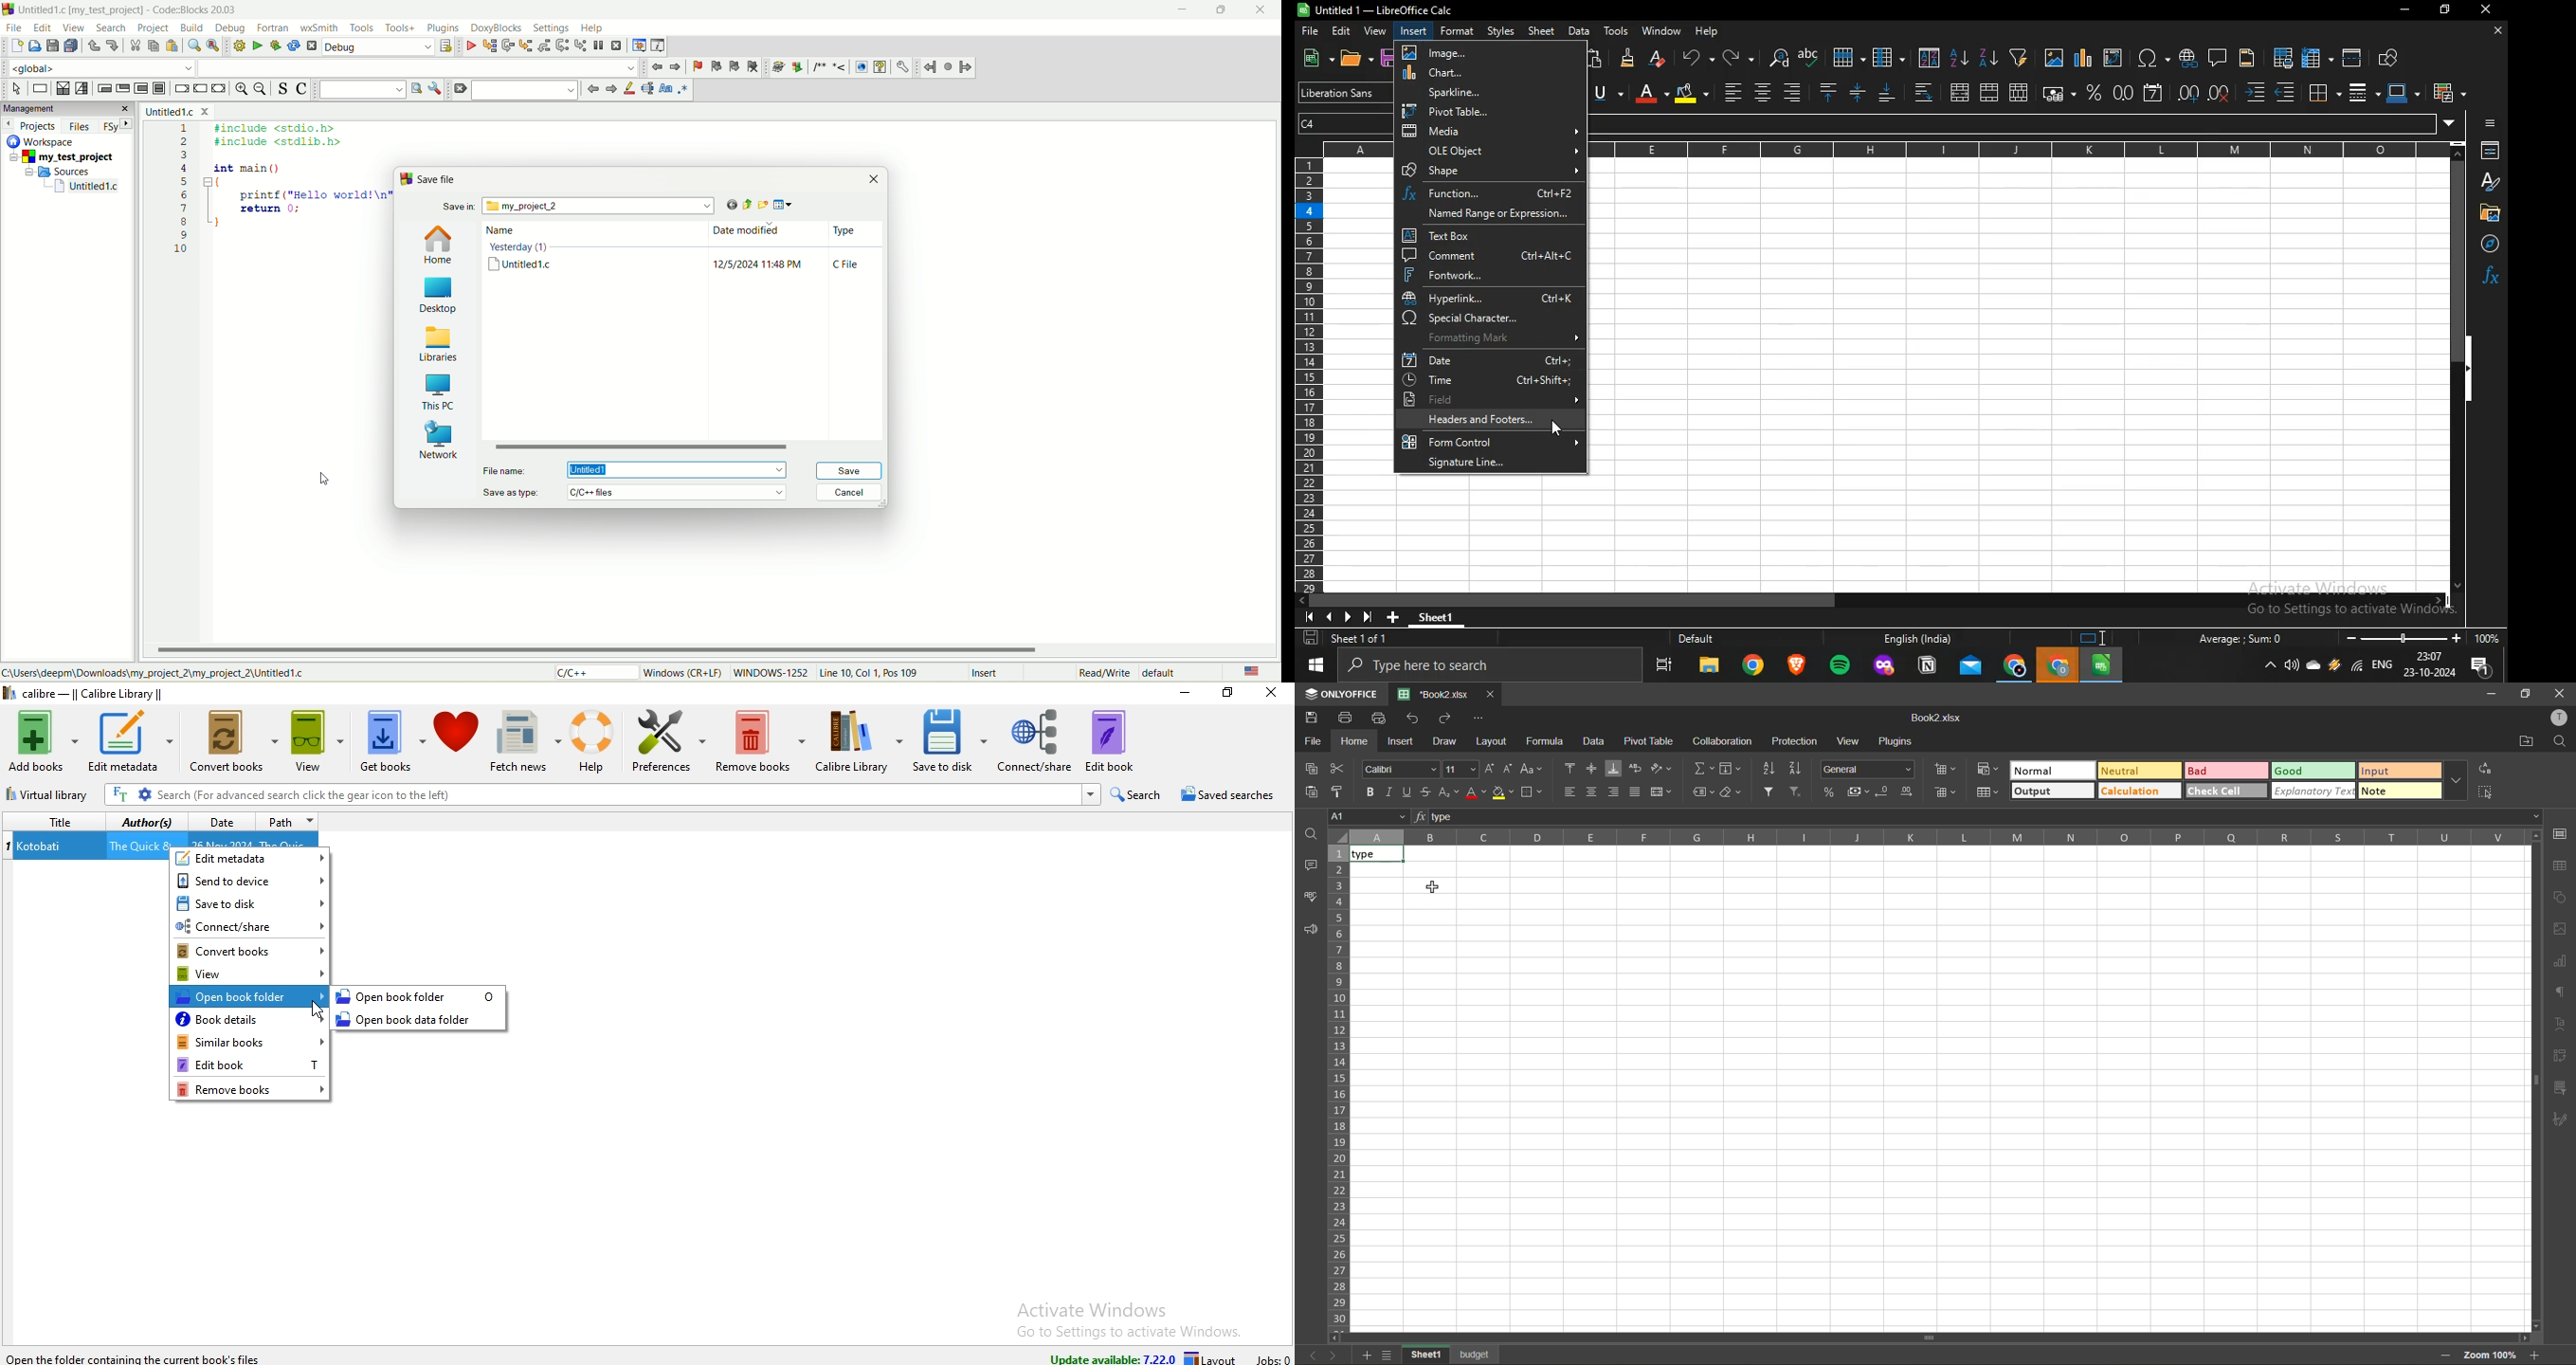  What do you see at coordinates (2484, 668) in the screenshot?
I see `notifications` at bounding box center [2484, 668].